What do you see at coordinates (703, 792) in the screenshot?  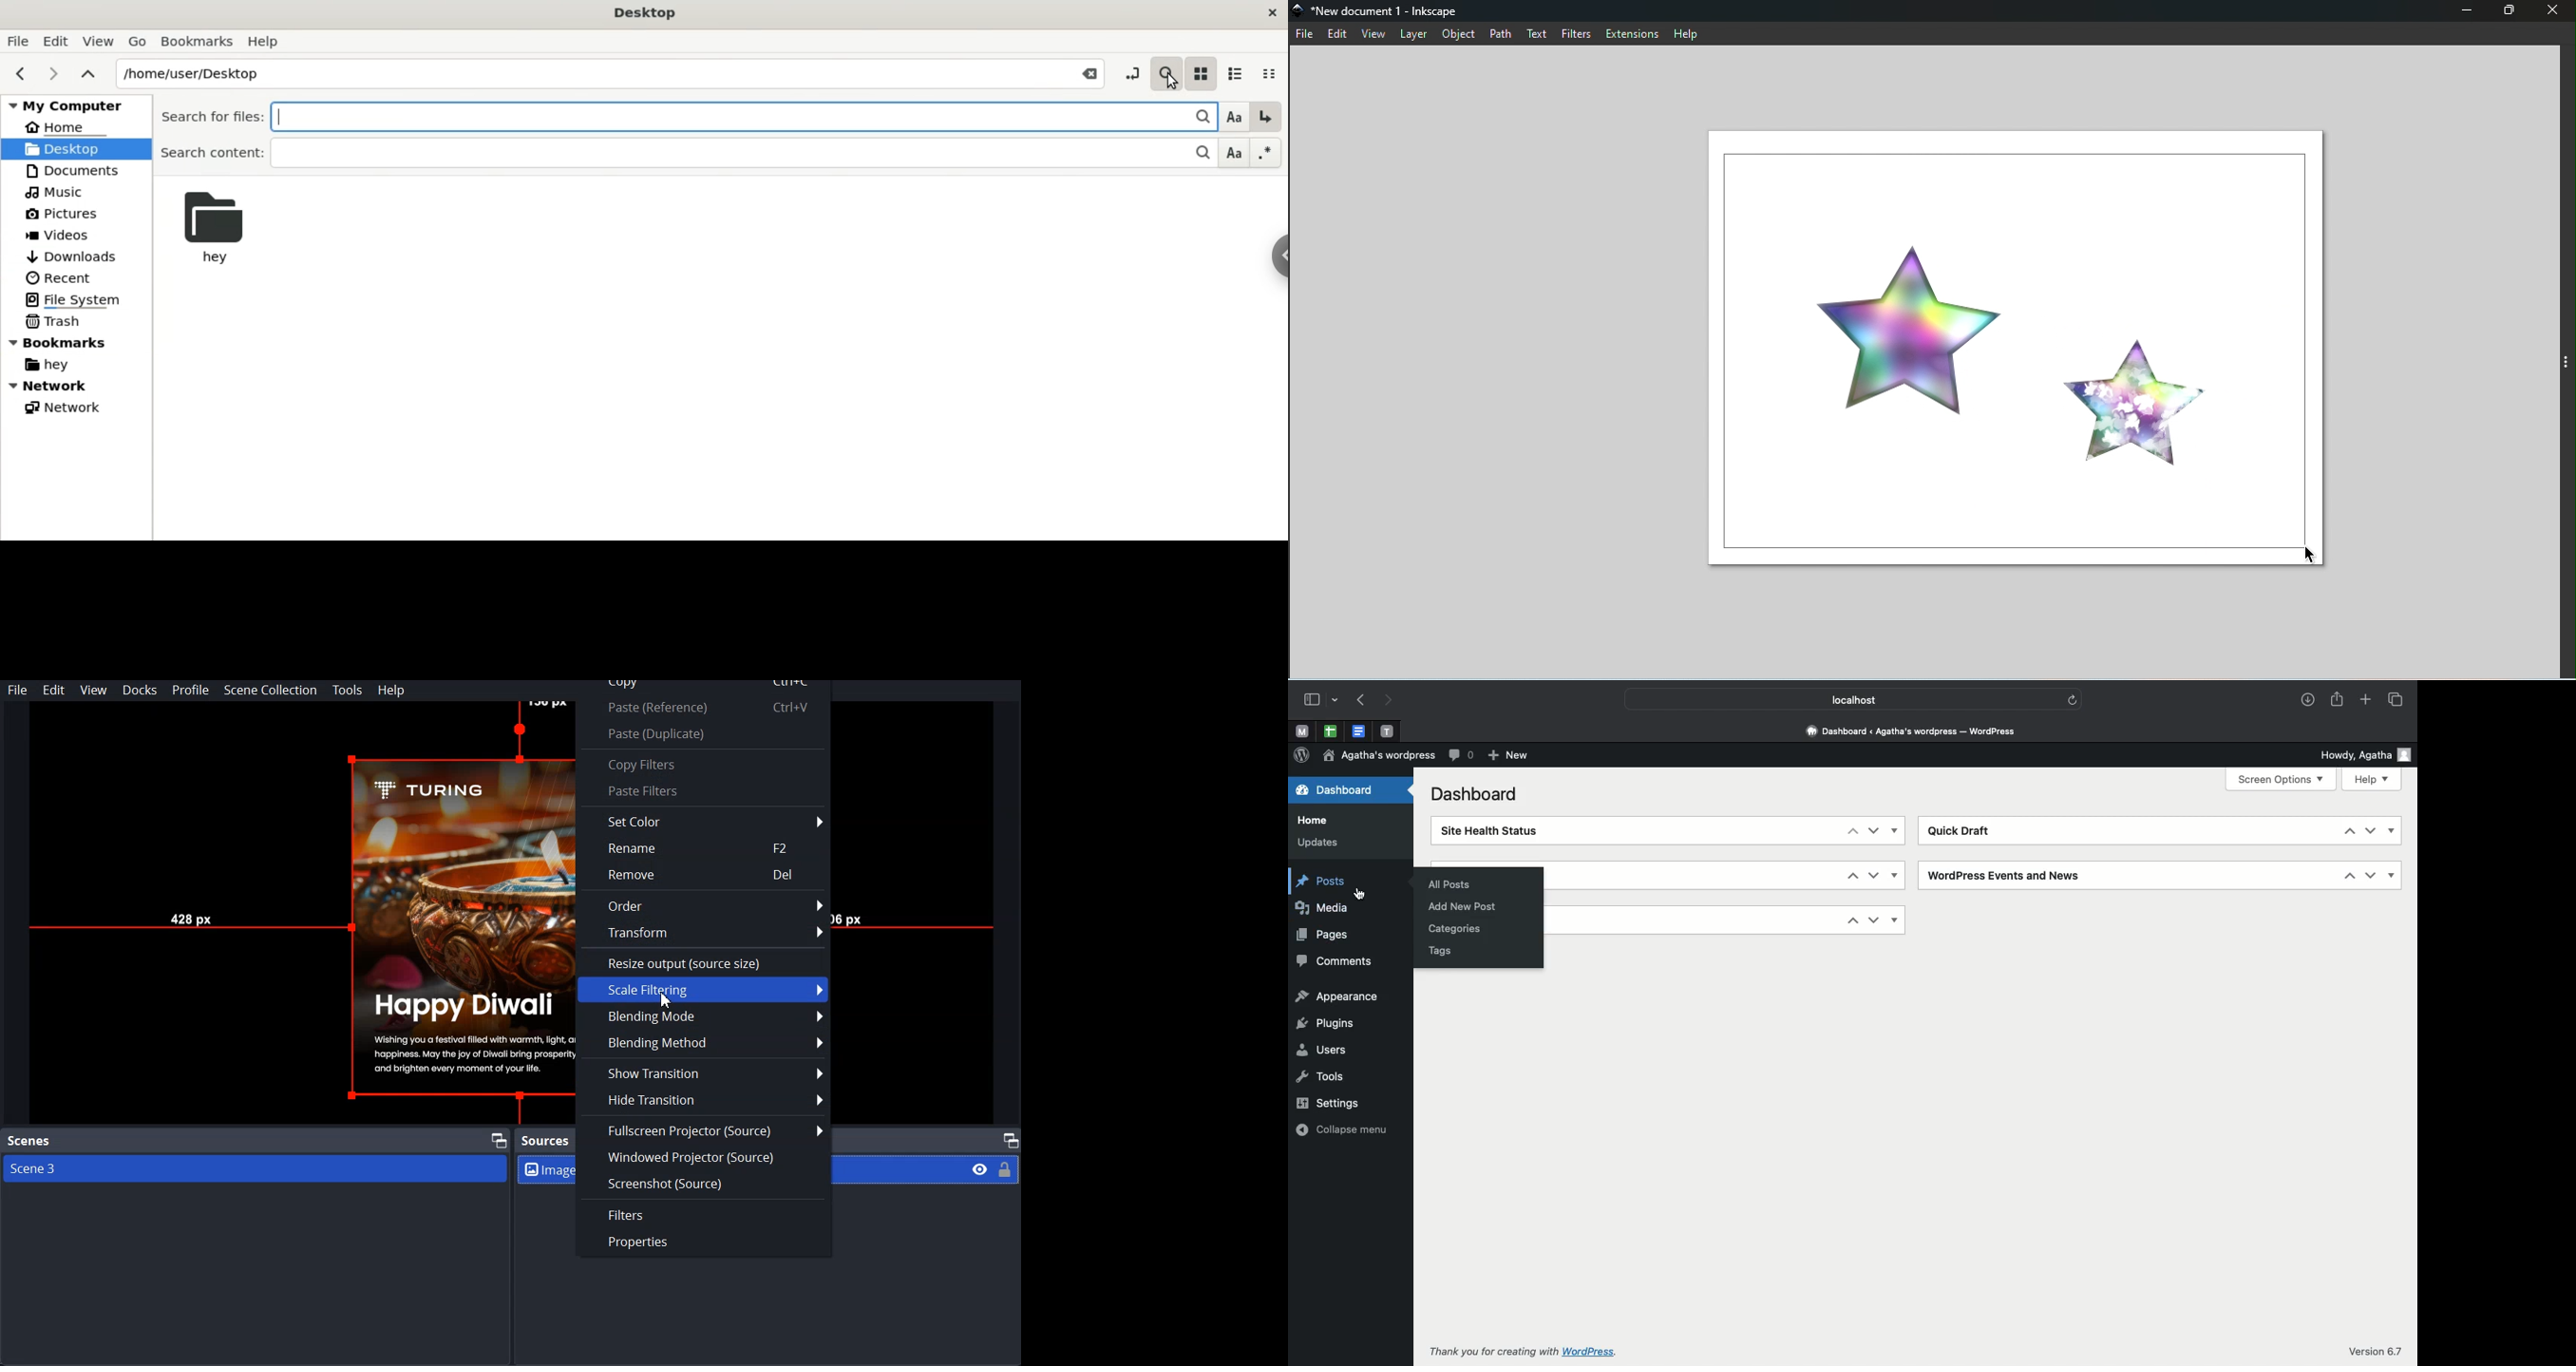 I see `Paste Filters` at bounding box center [703, 792].